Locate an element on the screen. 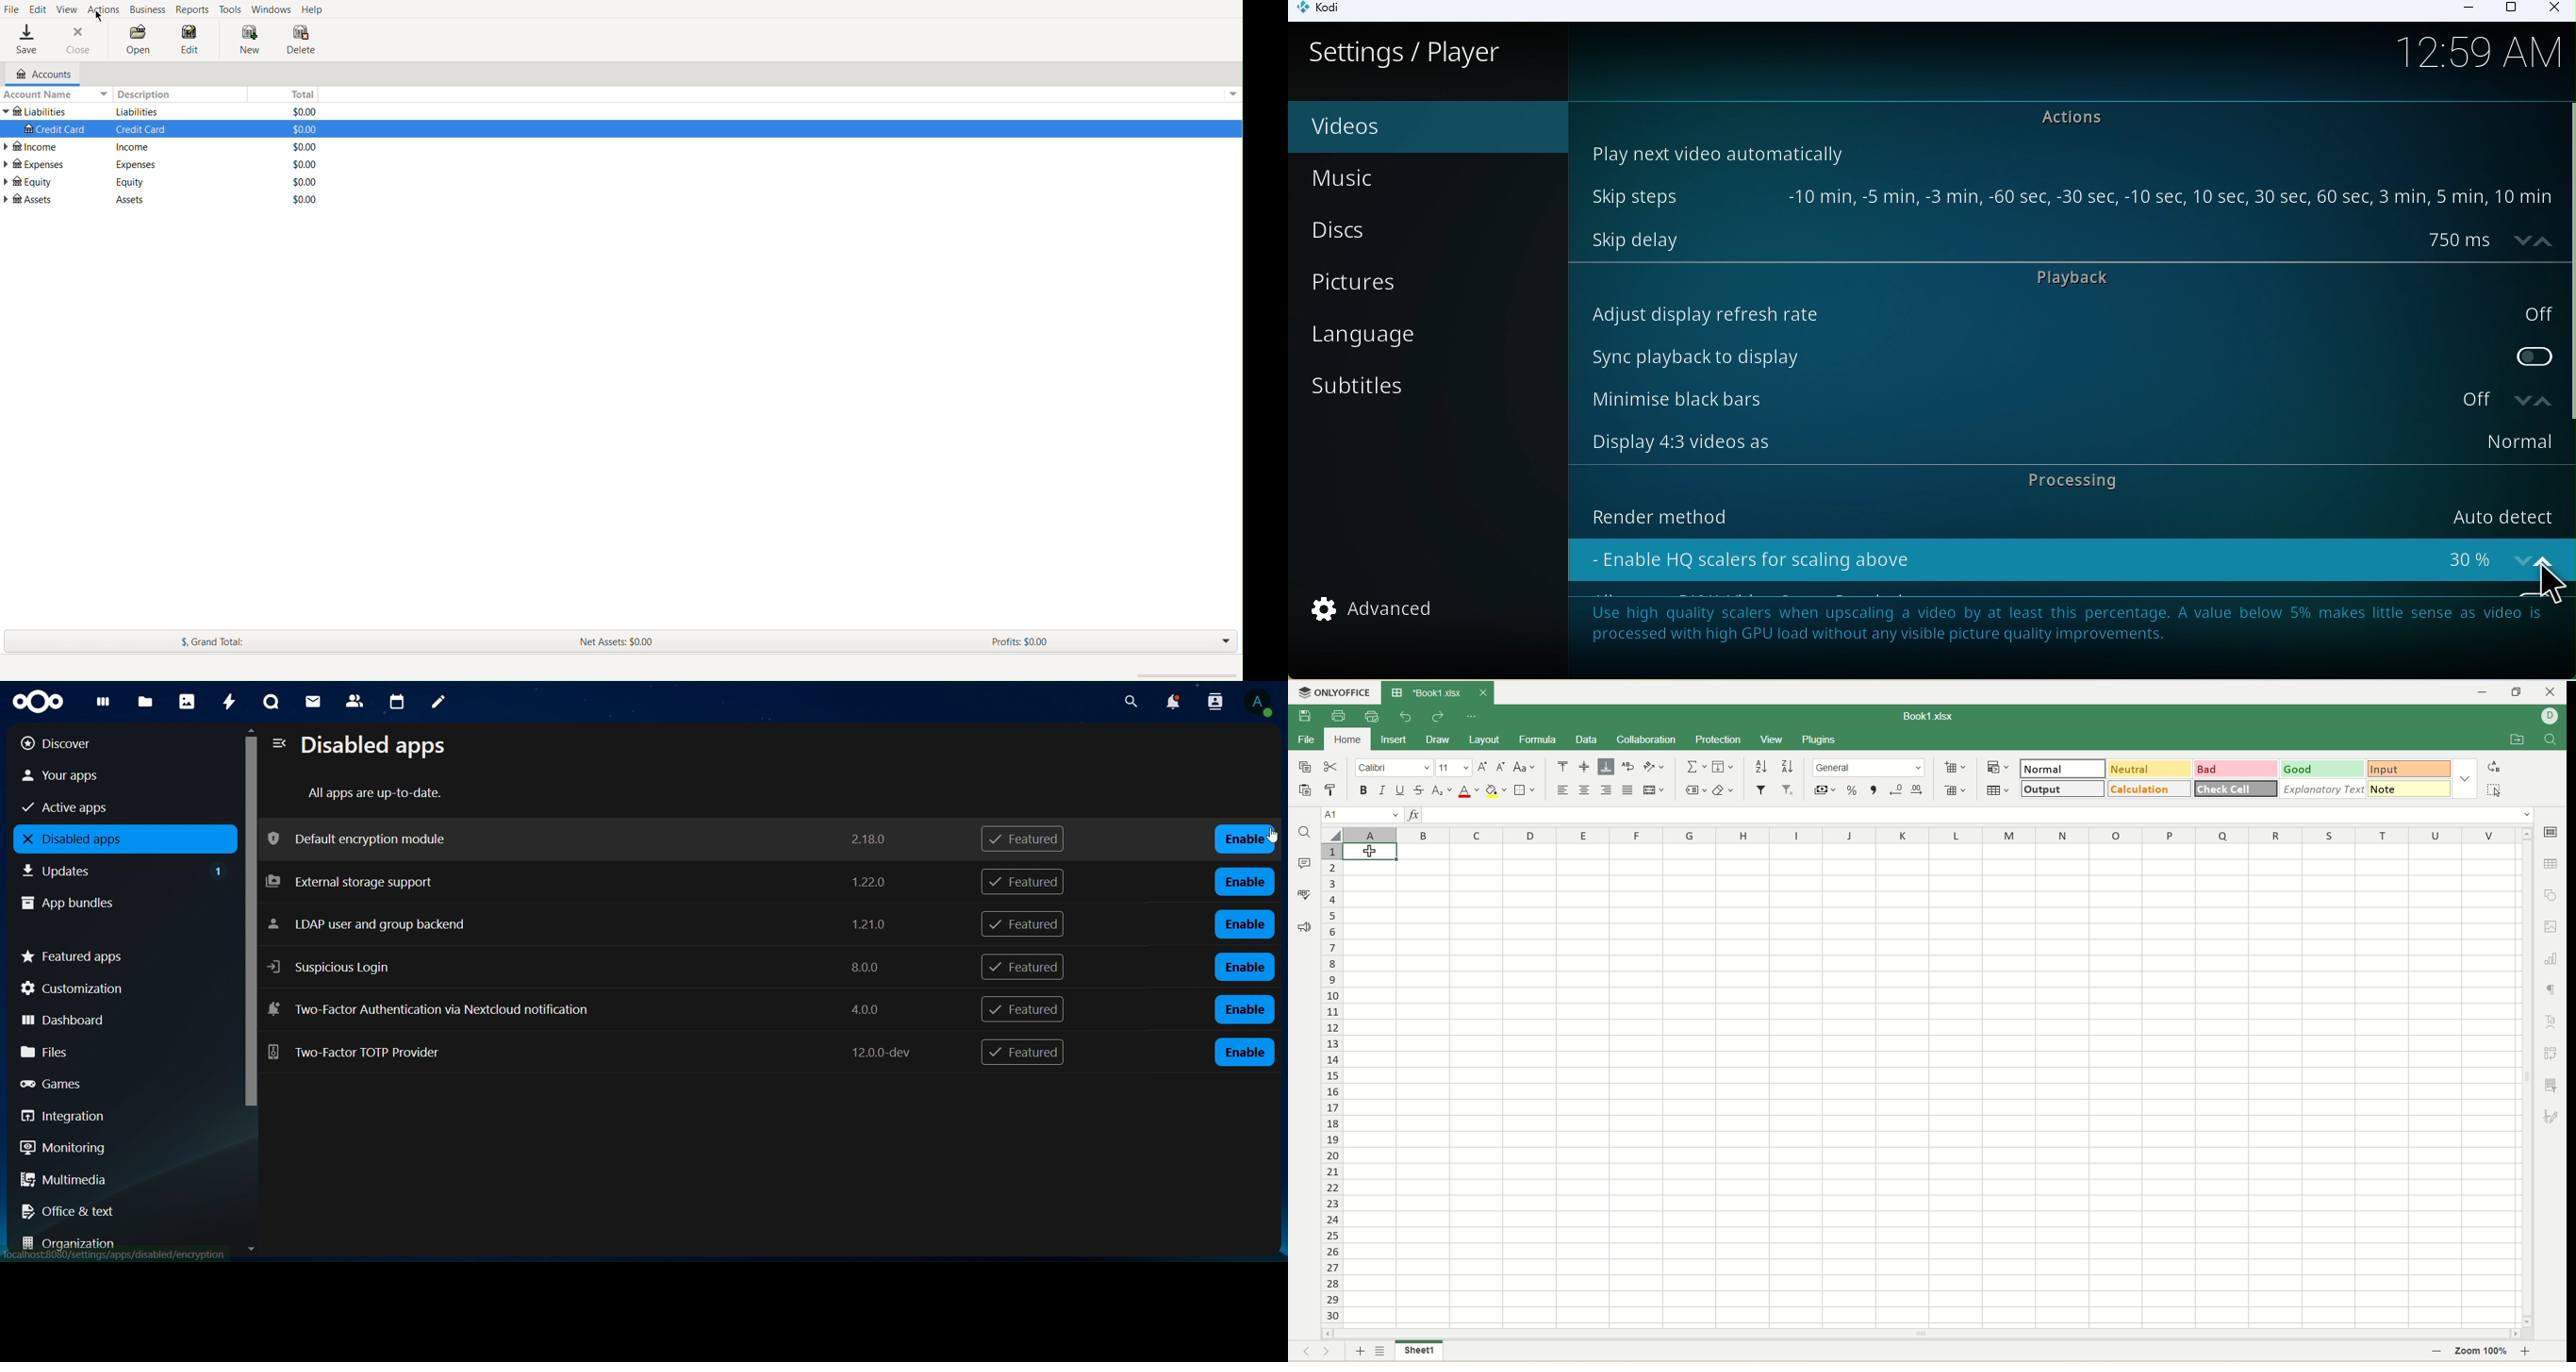  contact is located at coordinates (355, 700).